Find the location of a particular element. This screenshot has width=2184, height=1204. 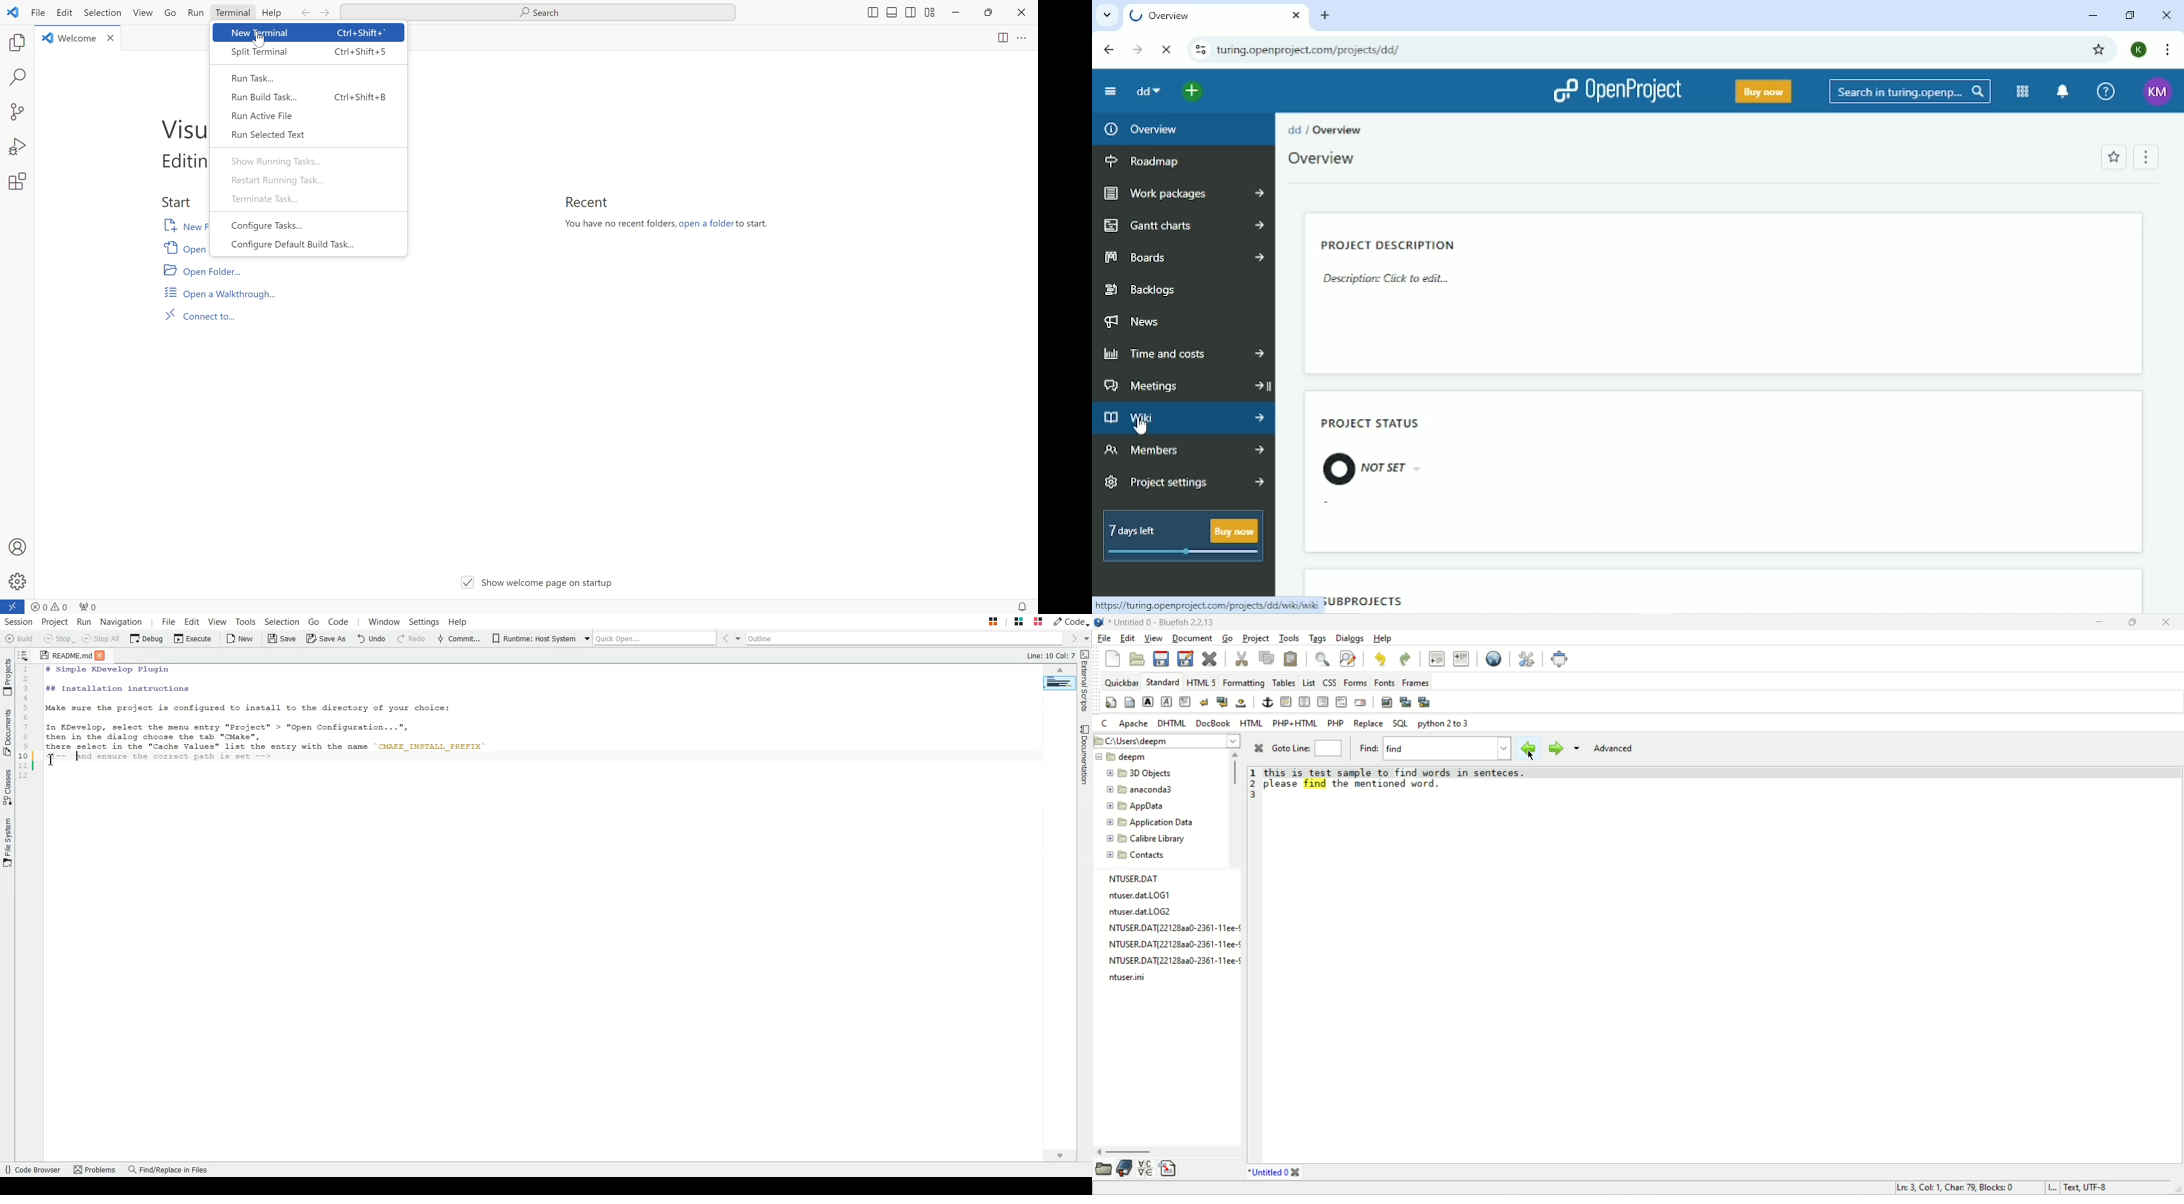

Forward is located at coordinates (1137, 50).